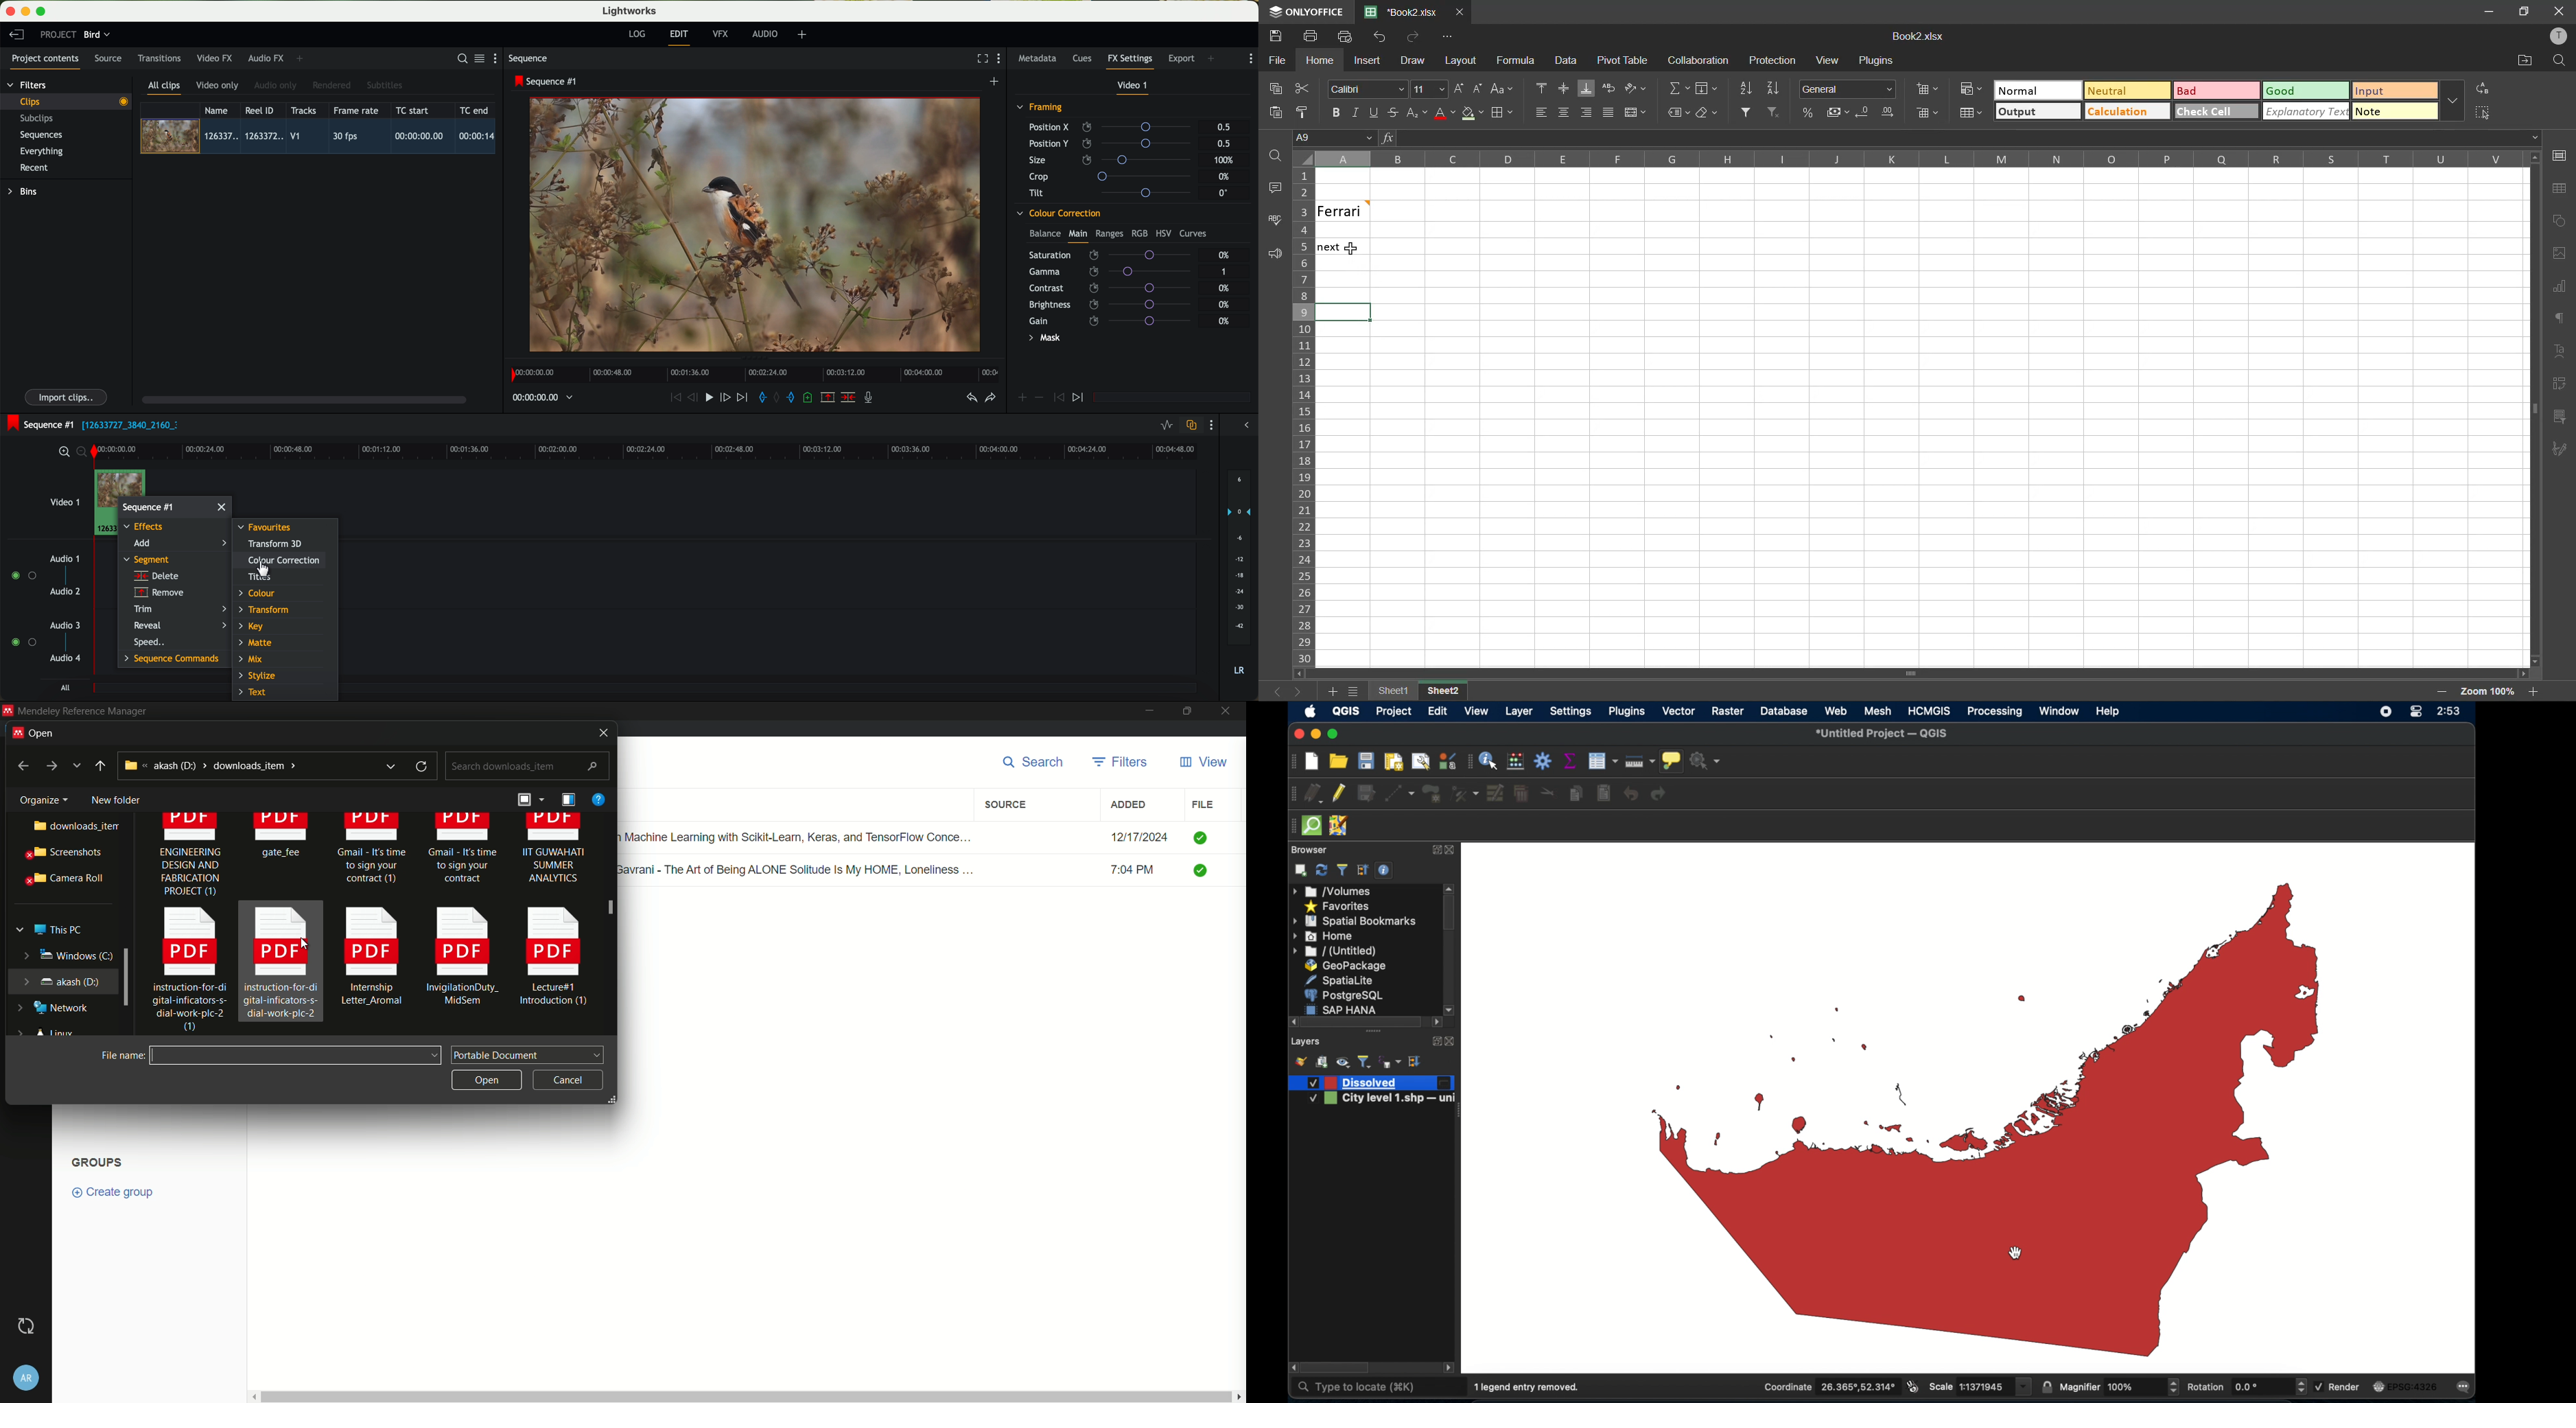 This screenshot has height=1428, width=2576. I want to click on screenshots, so click(62, 853).